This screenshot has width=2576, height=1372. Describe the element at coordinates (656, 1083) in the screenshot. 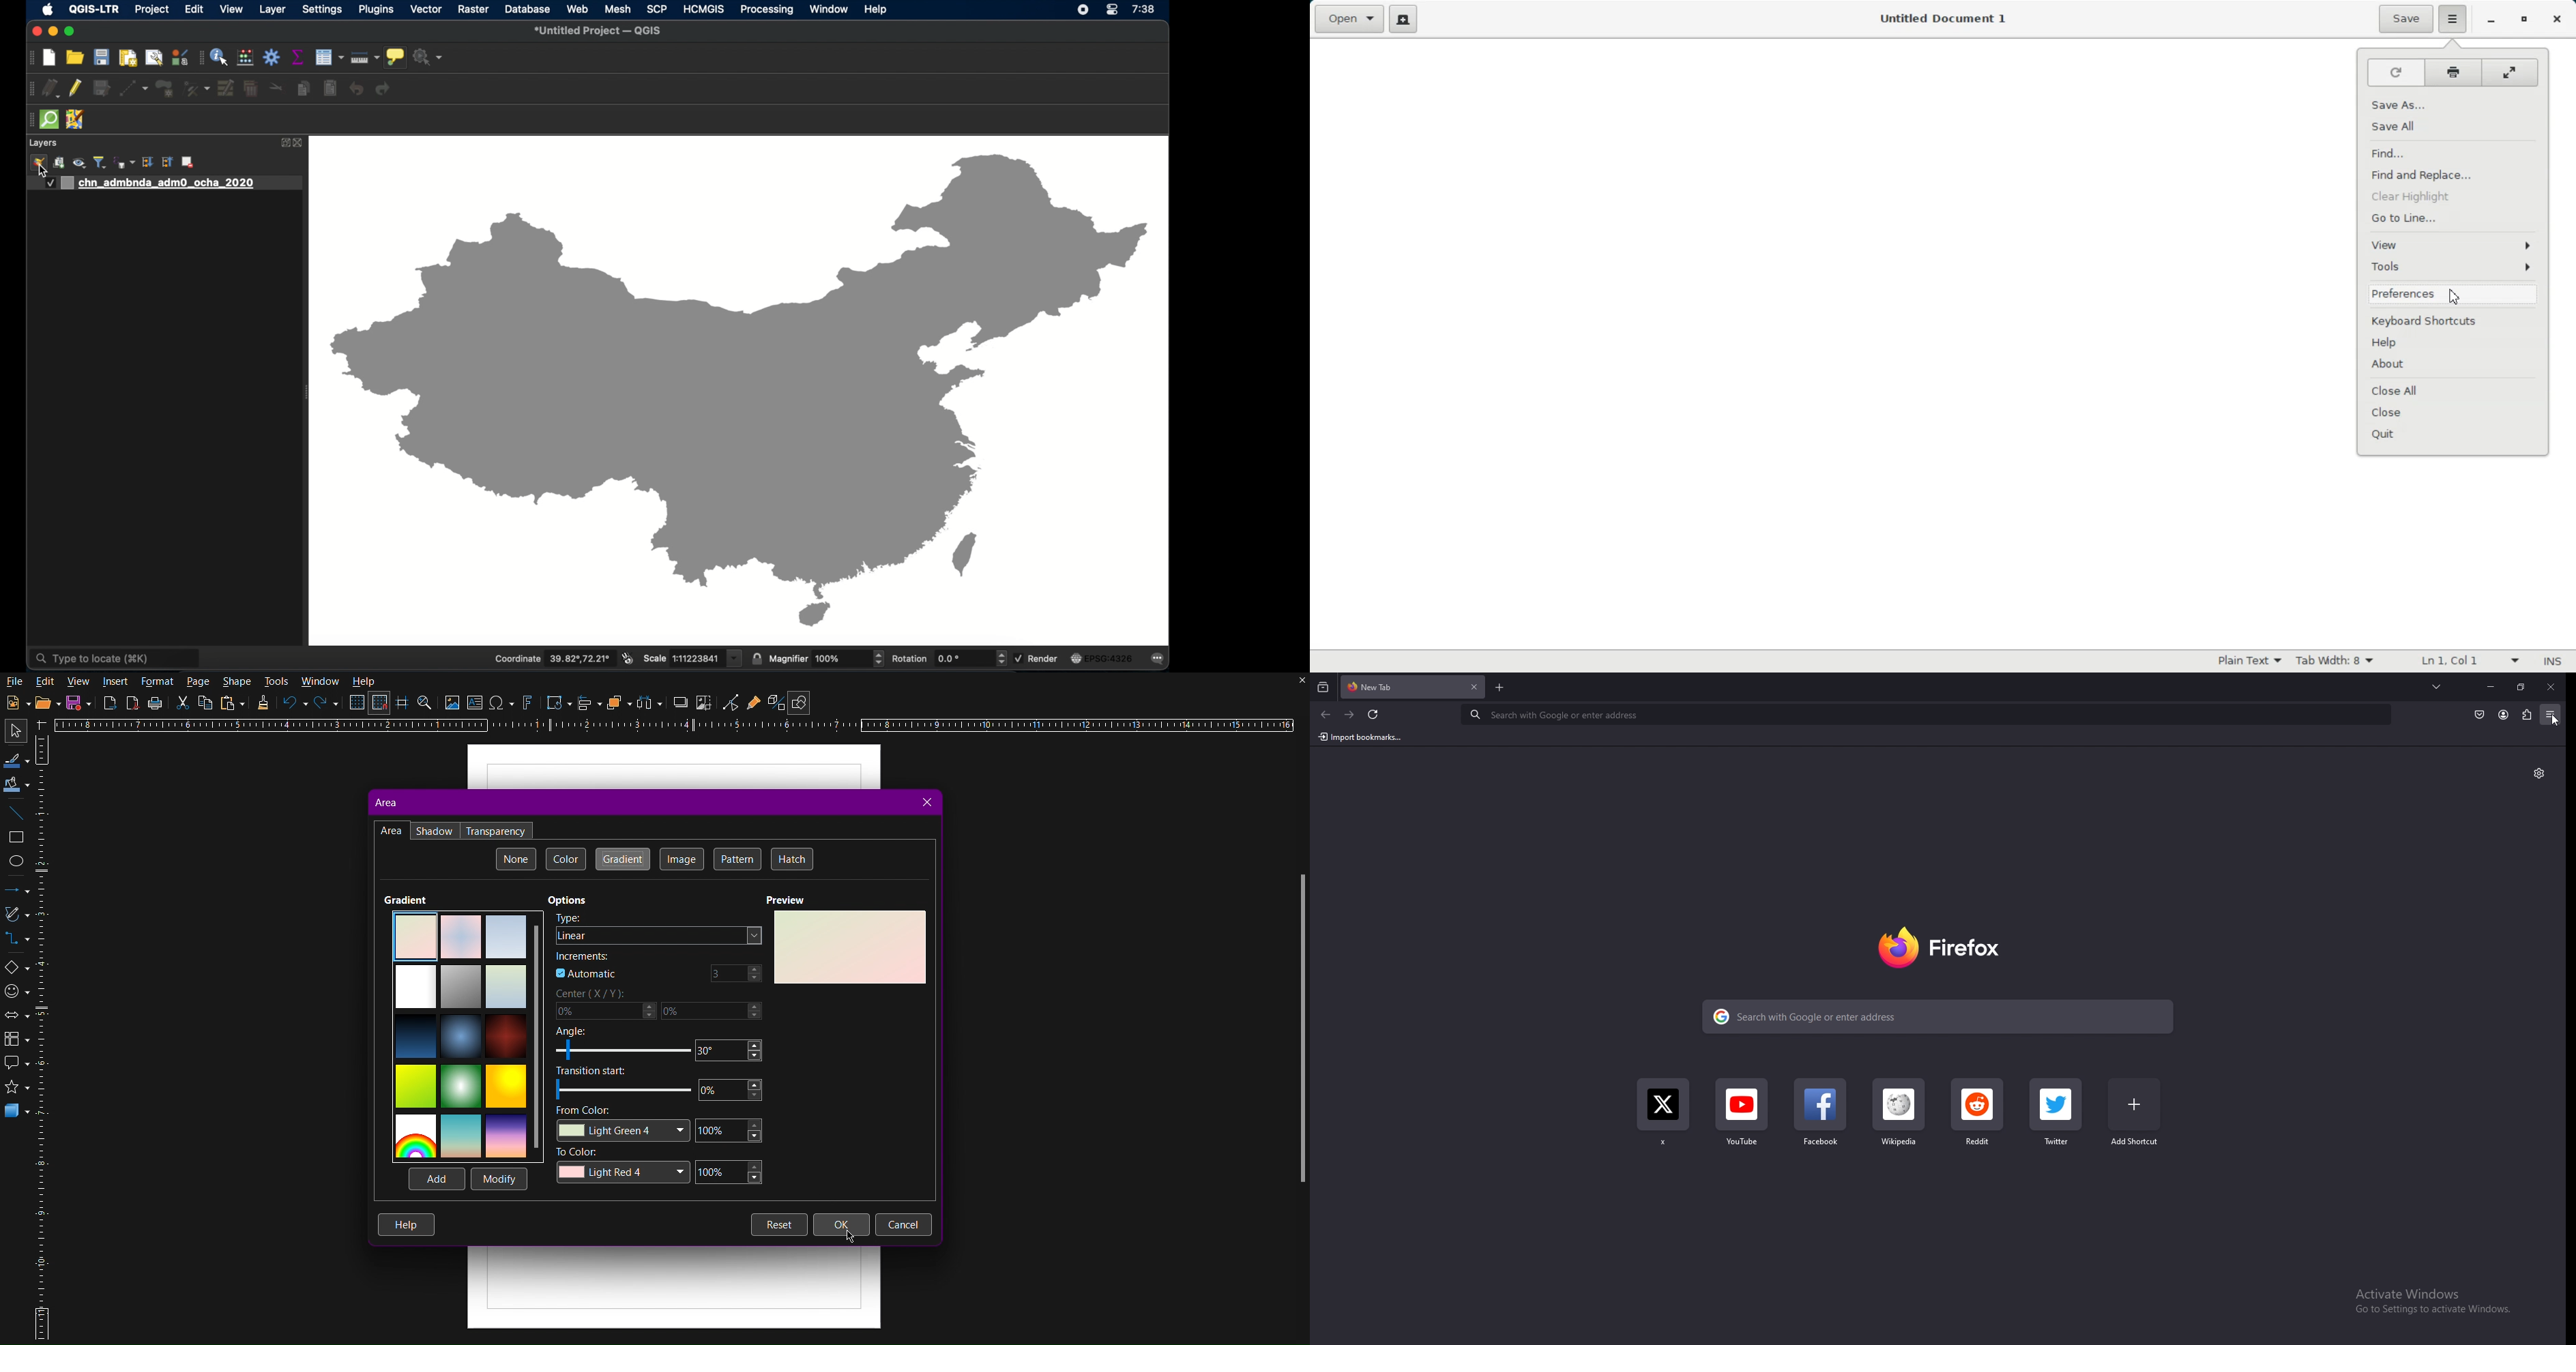

I see `Transition start` at that location.